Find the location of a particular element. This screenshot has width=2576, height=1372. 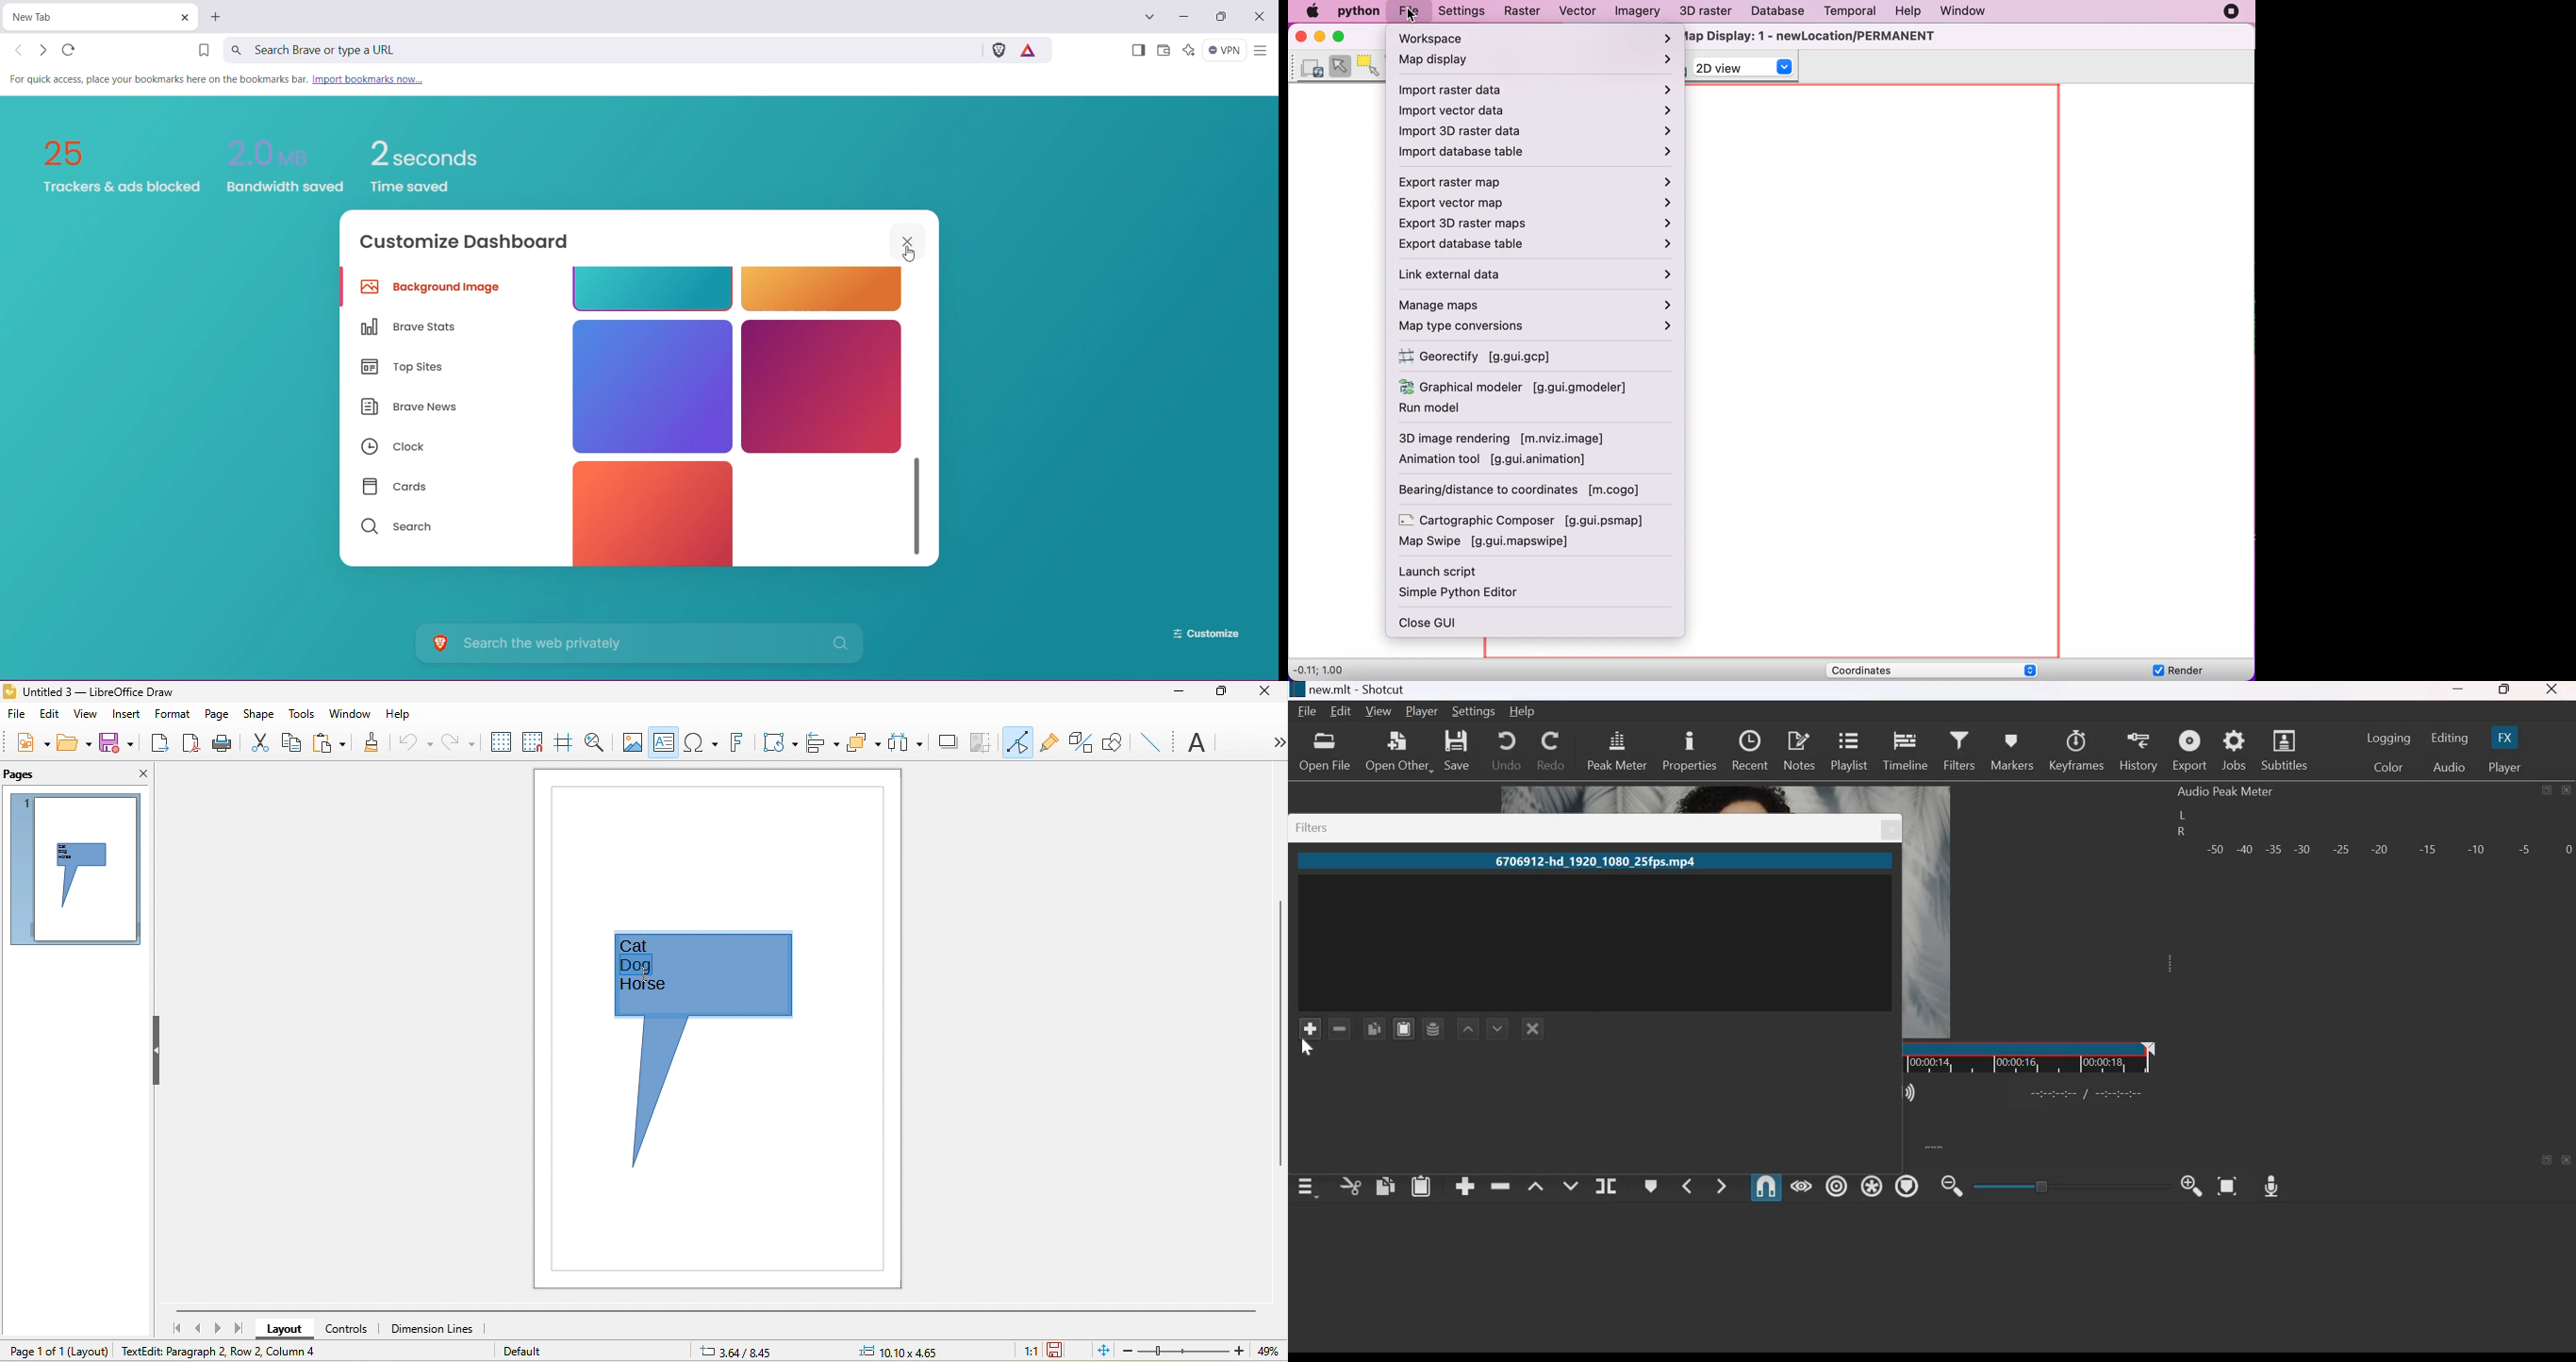

Split at playhead is located at coordinates (1605, 1187).